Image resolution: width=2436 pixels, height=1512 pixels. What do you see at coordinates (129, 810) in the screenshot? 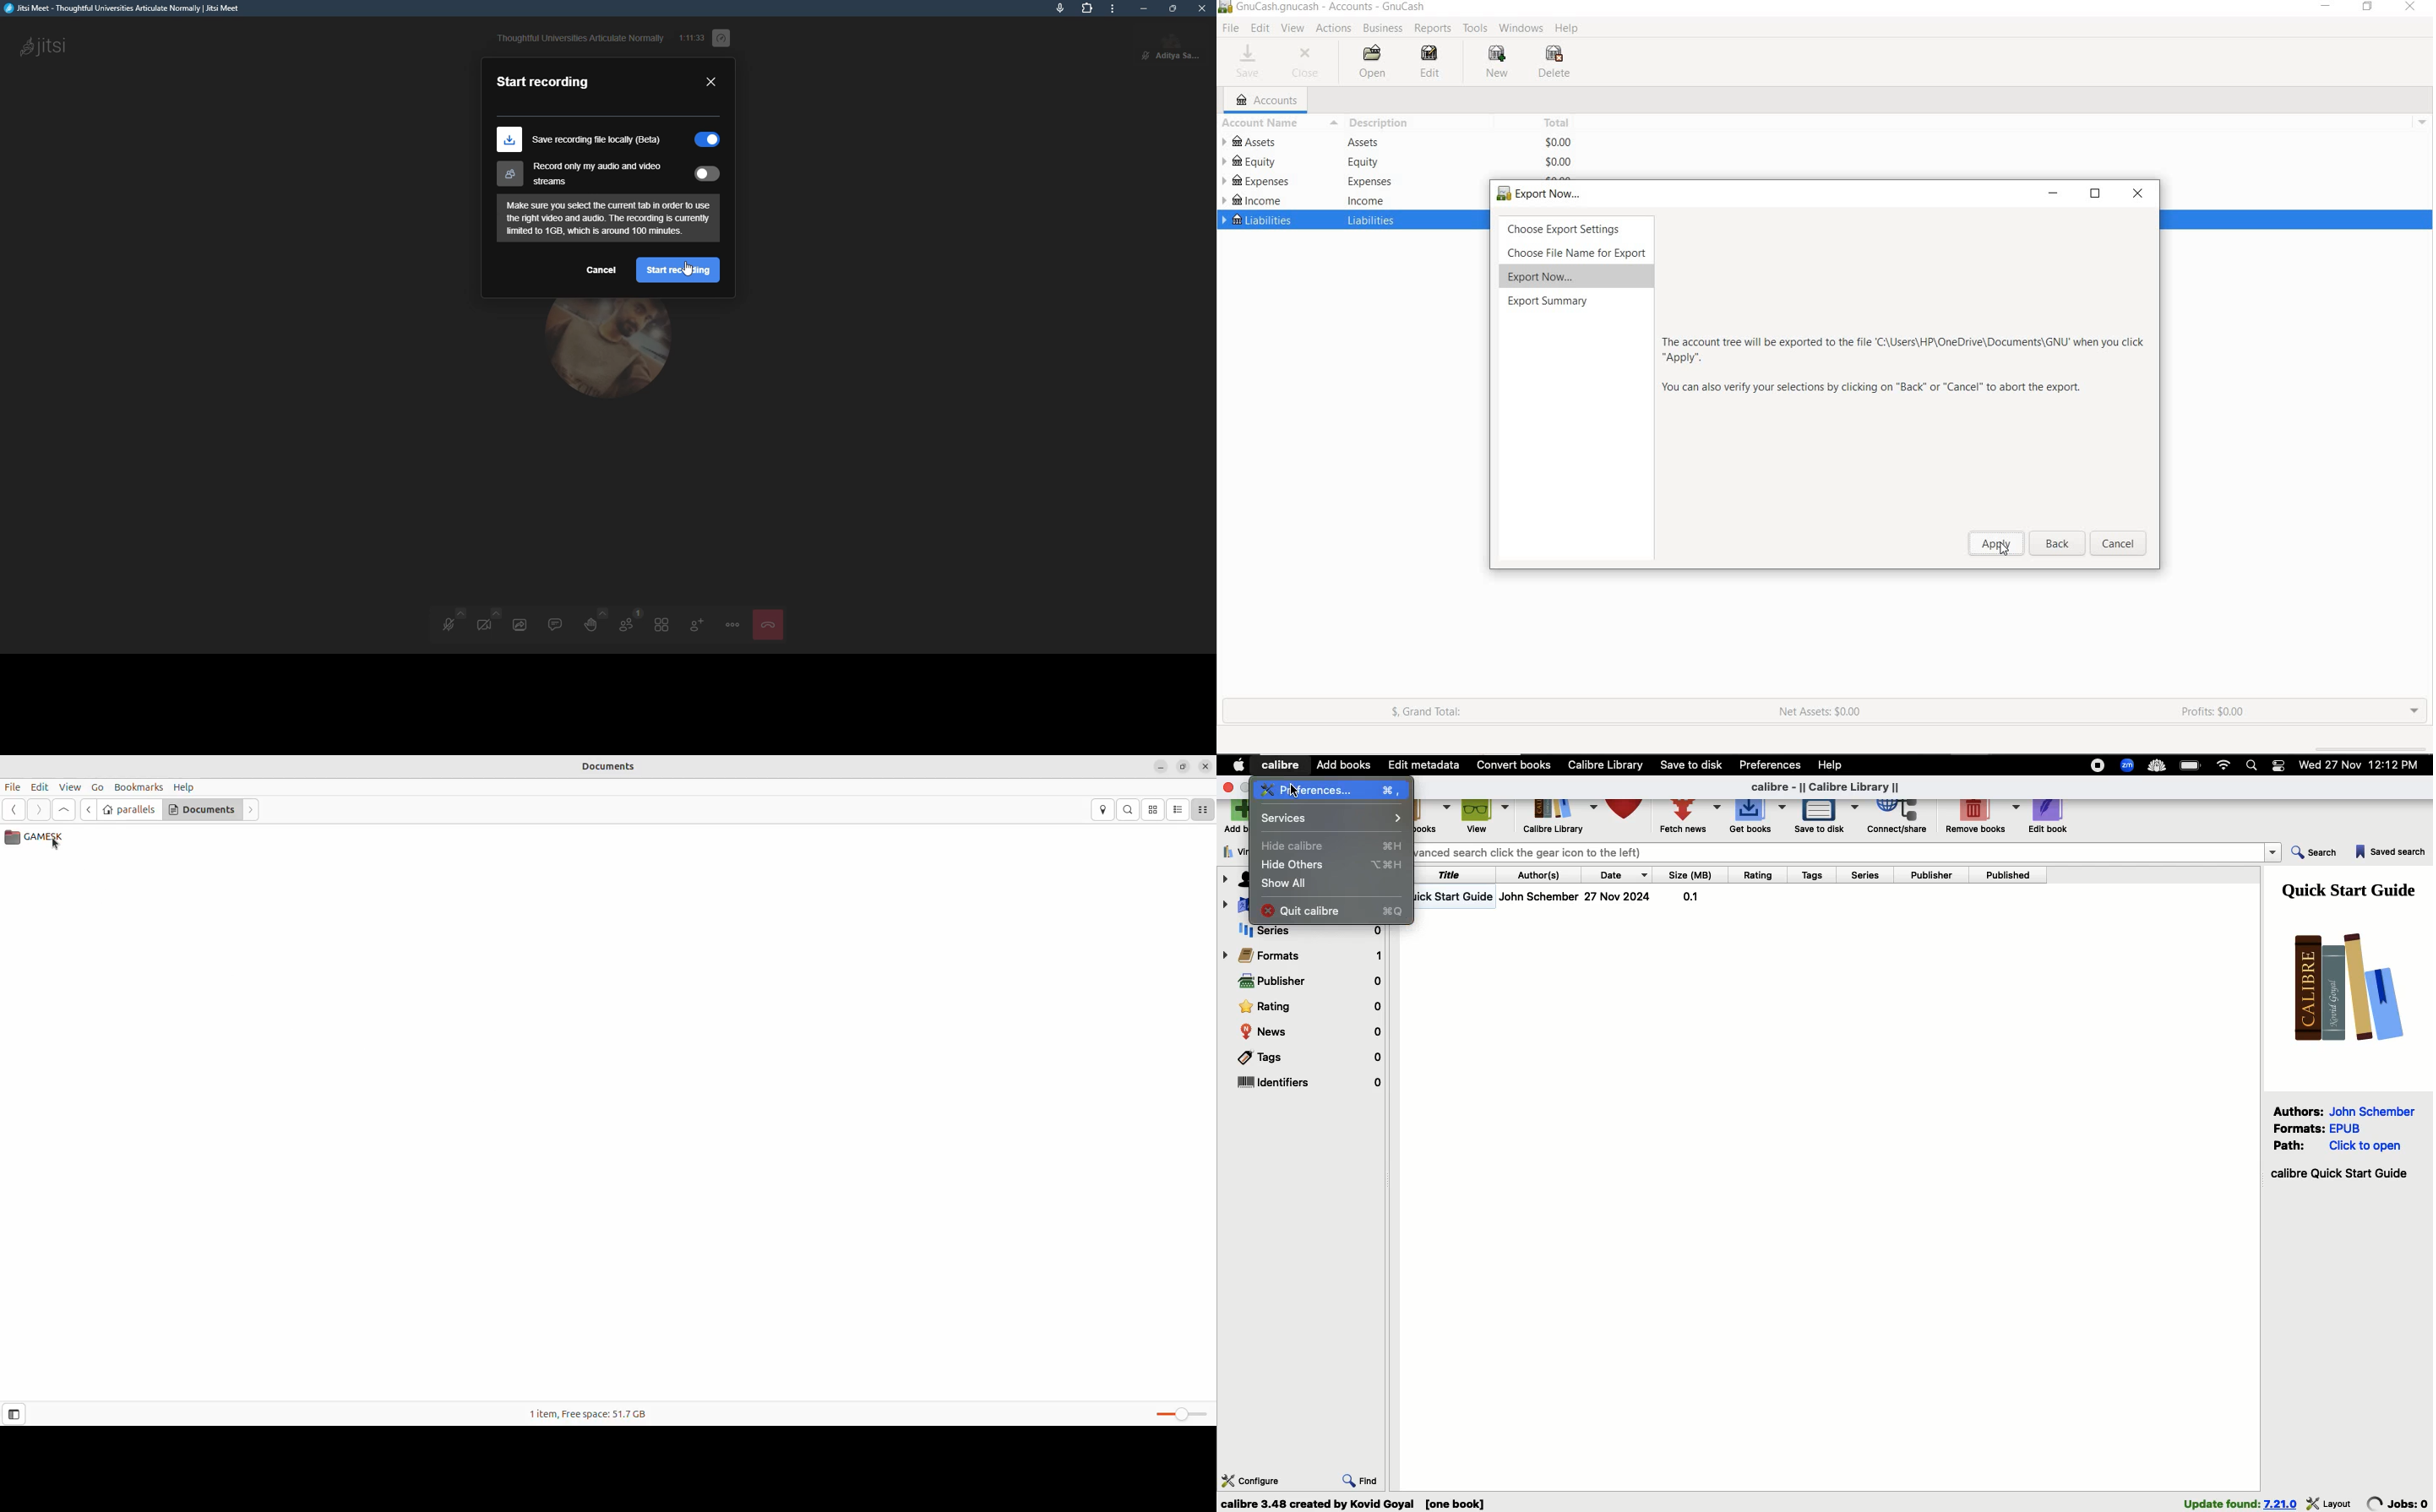
I see `parallels` at bounding box center [129, 810].